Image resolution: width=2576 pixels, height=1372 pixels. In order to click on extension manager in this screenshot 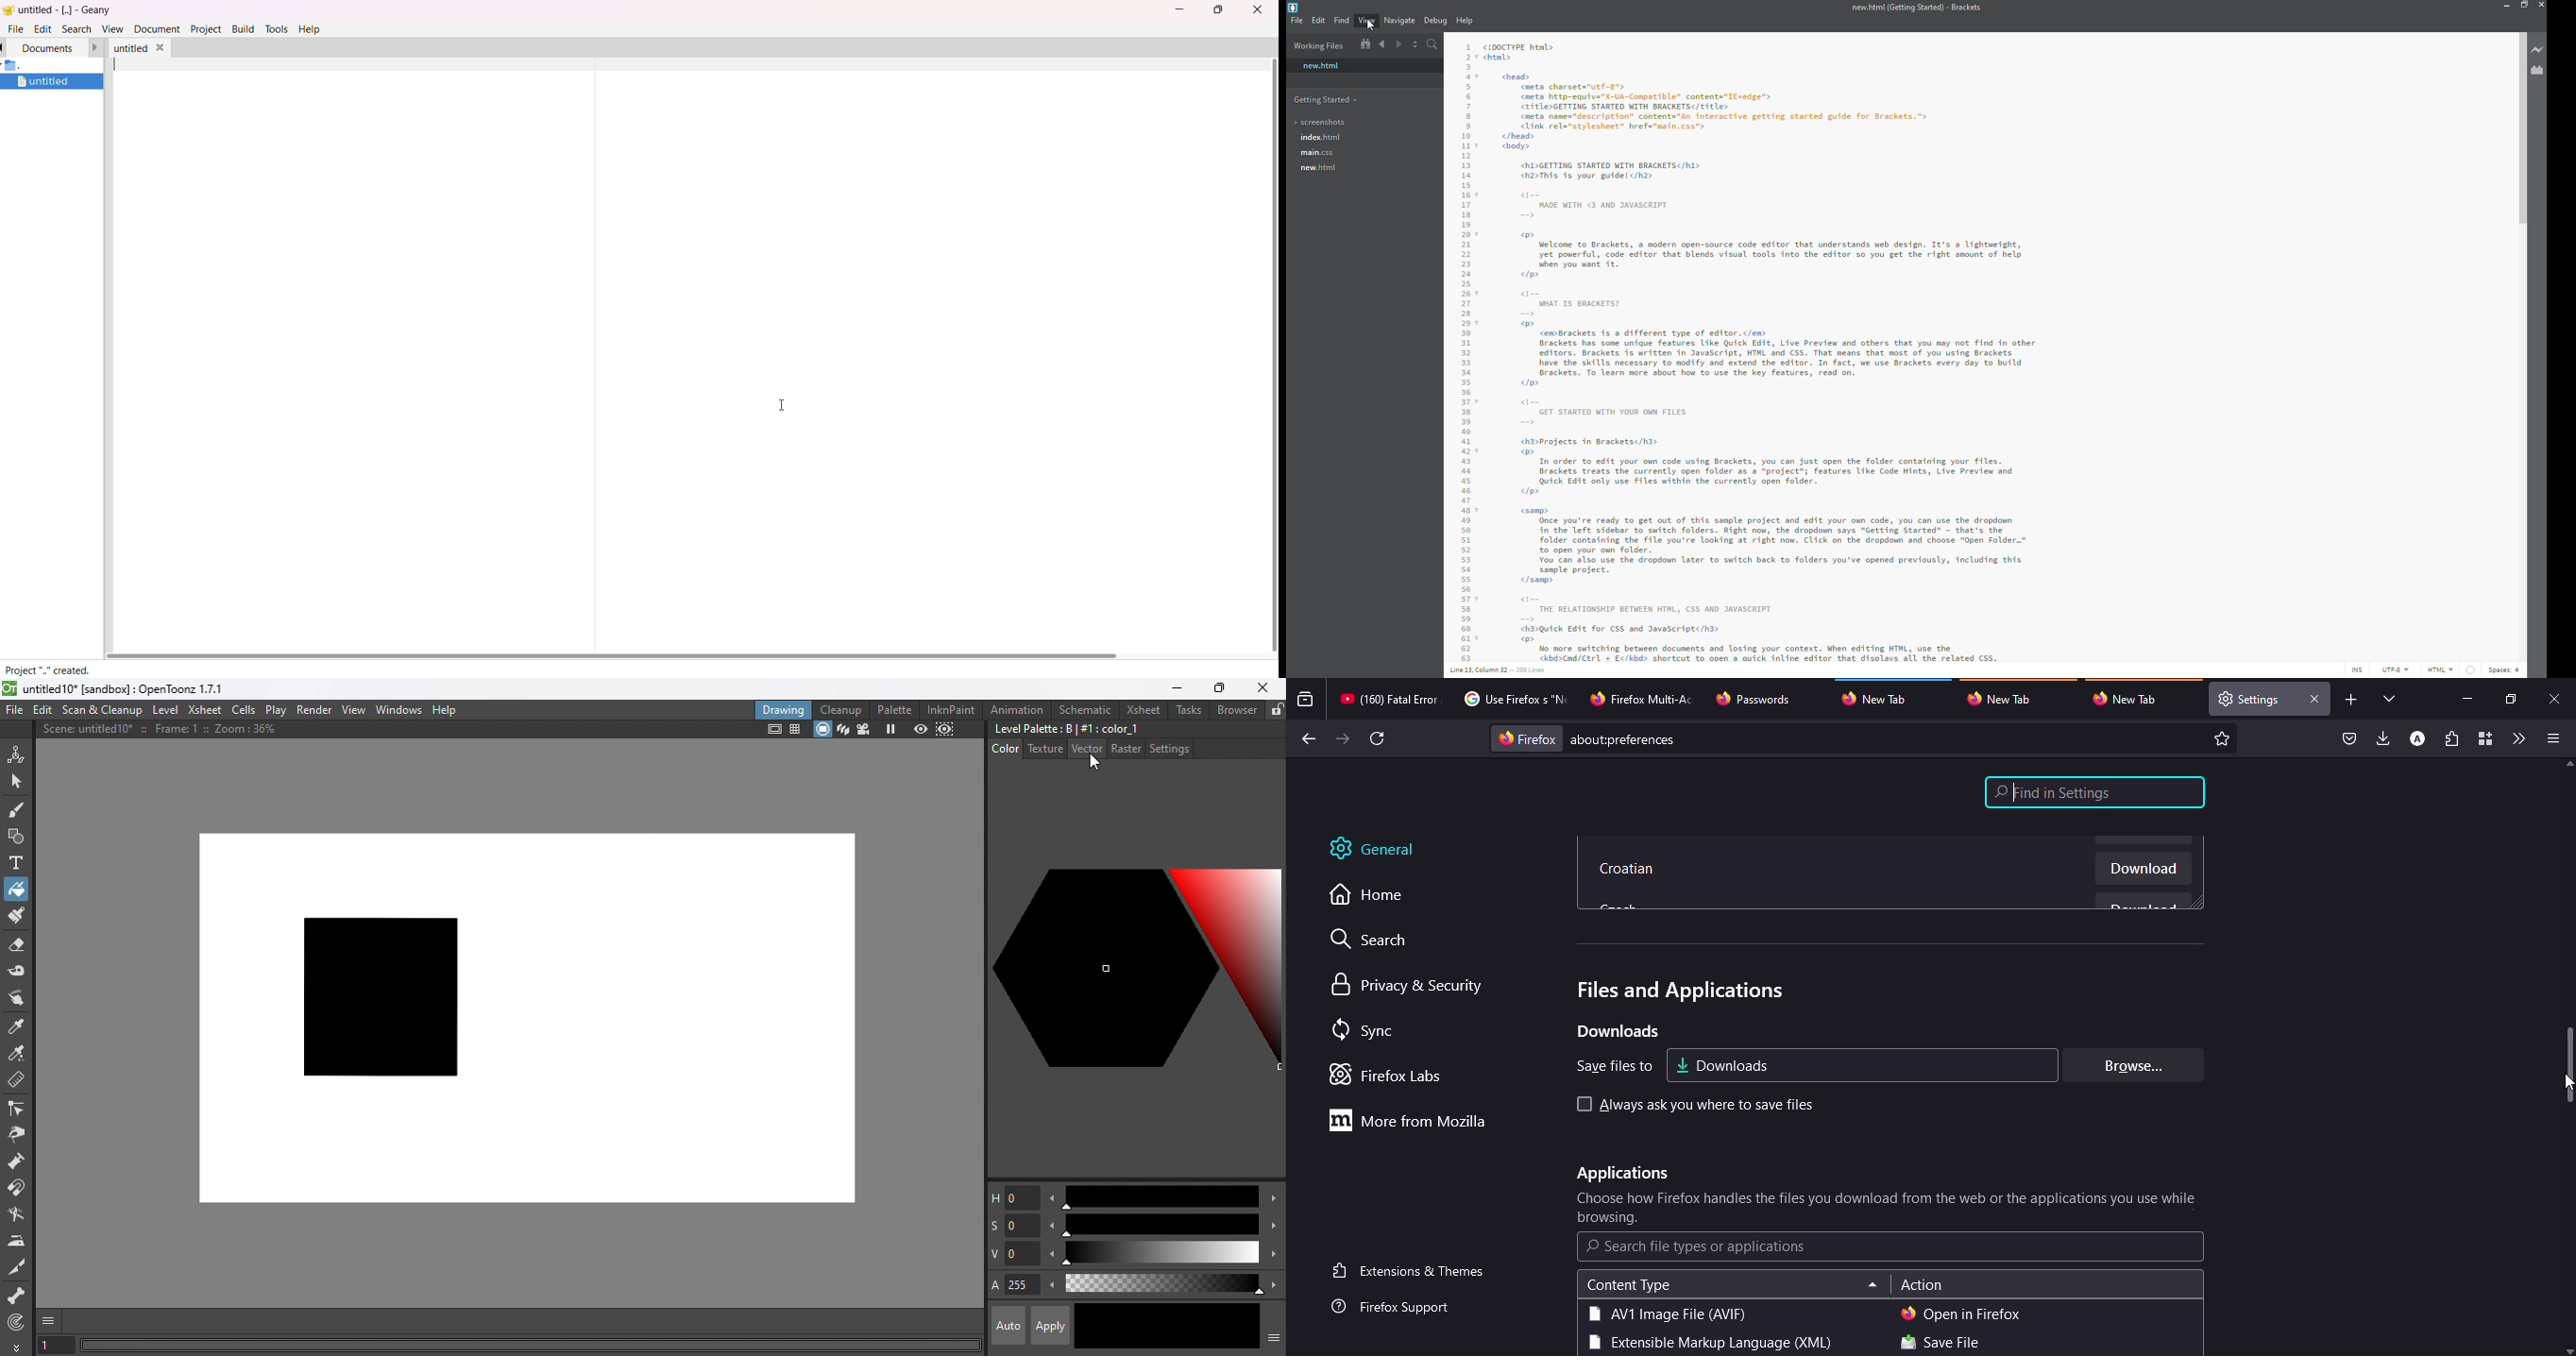, I will do `click(2538, 70)`.